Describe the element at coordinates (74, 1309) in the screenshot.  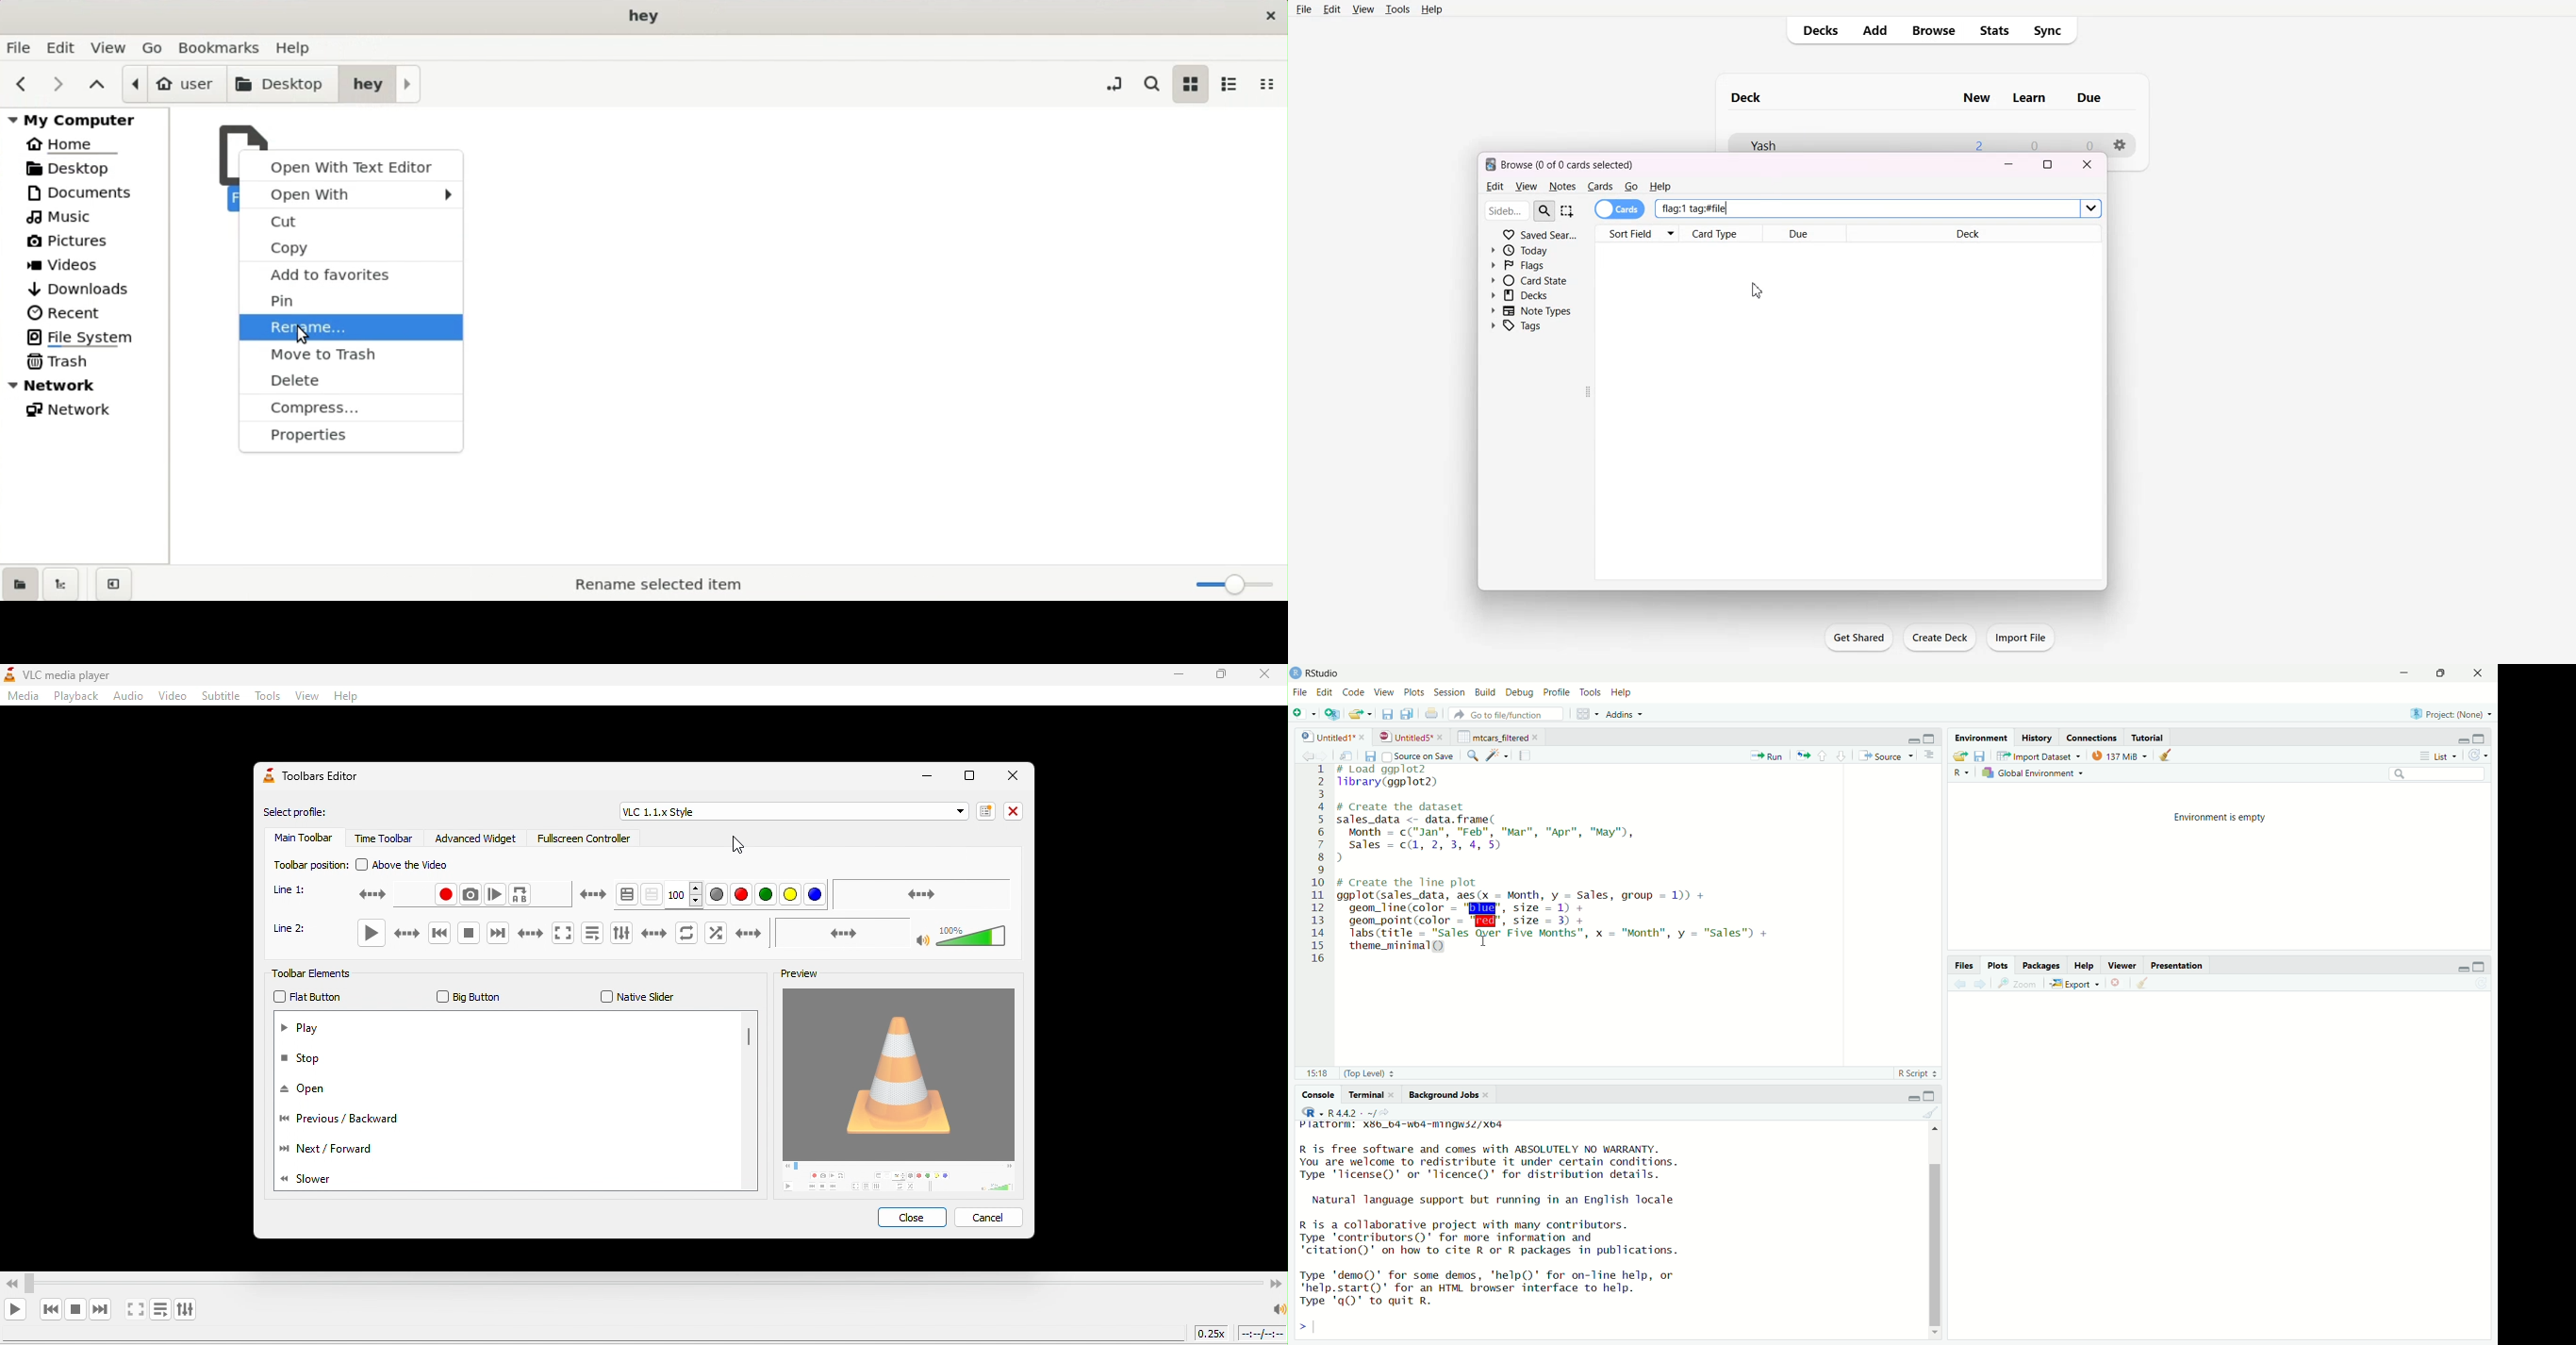
I see `stop playback` at that location.